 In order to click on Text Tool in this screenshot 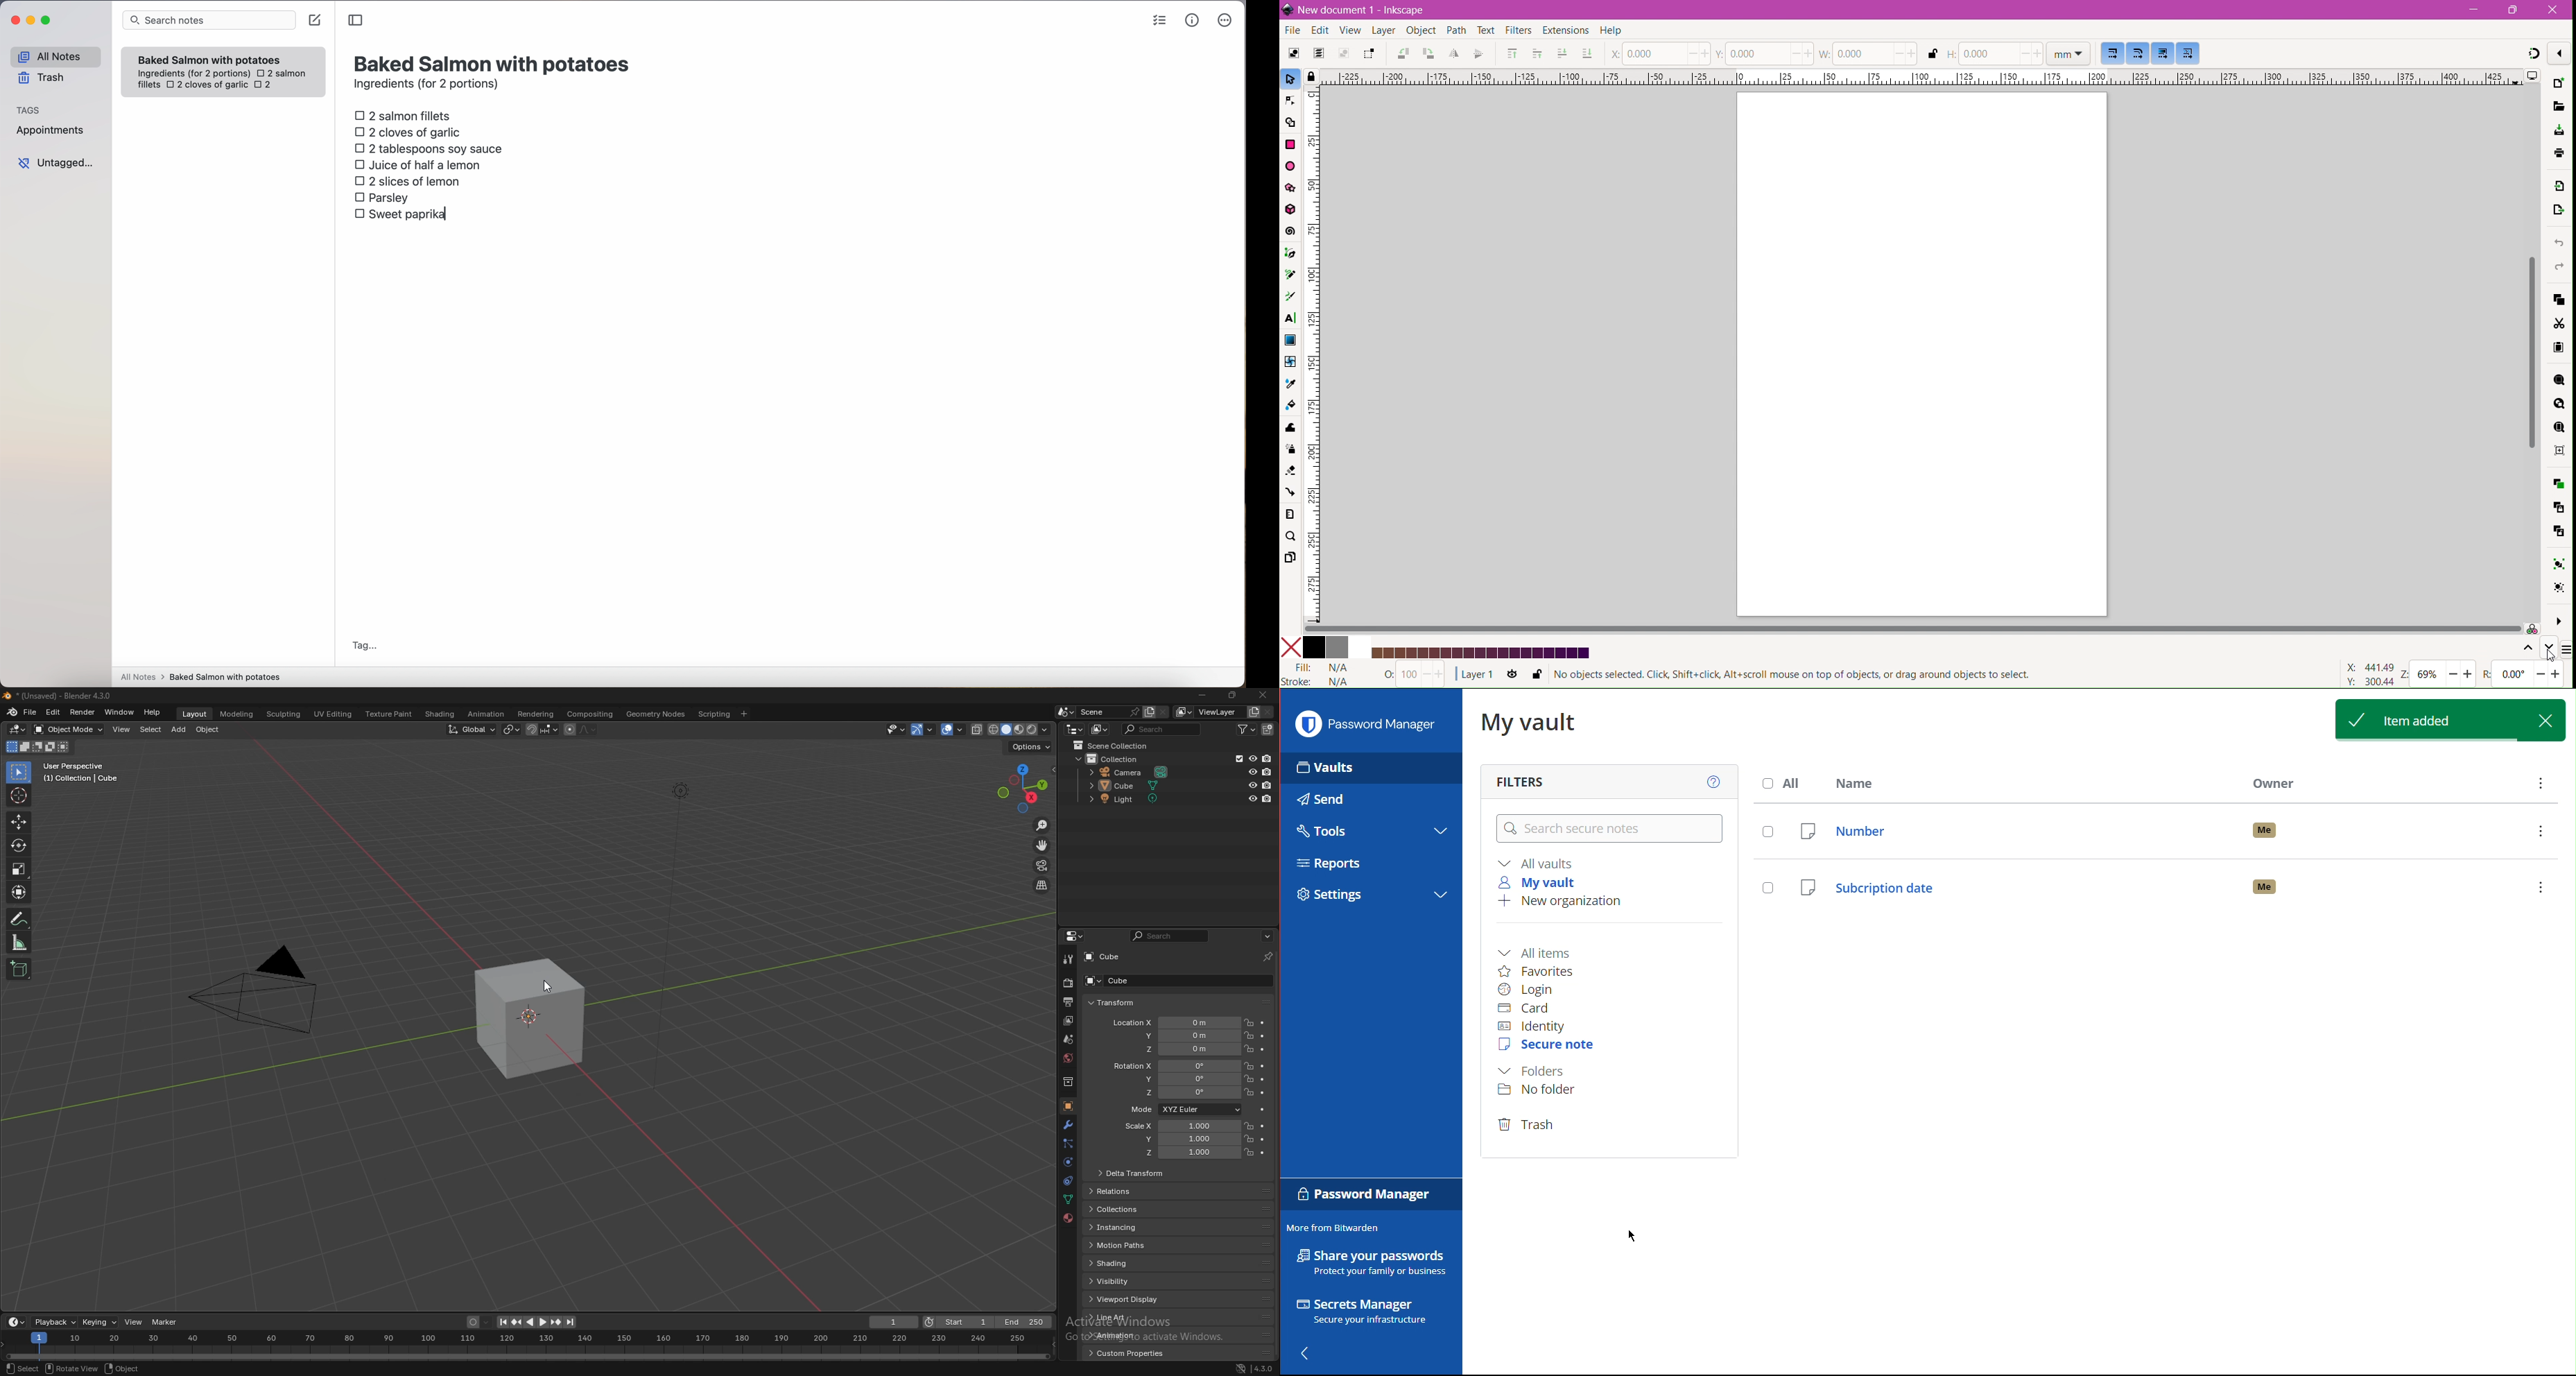, I will do `click(1290, 319)`.